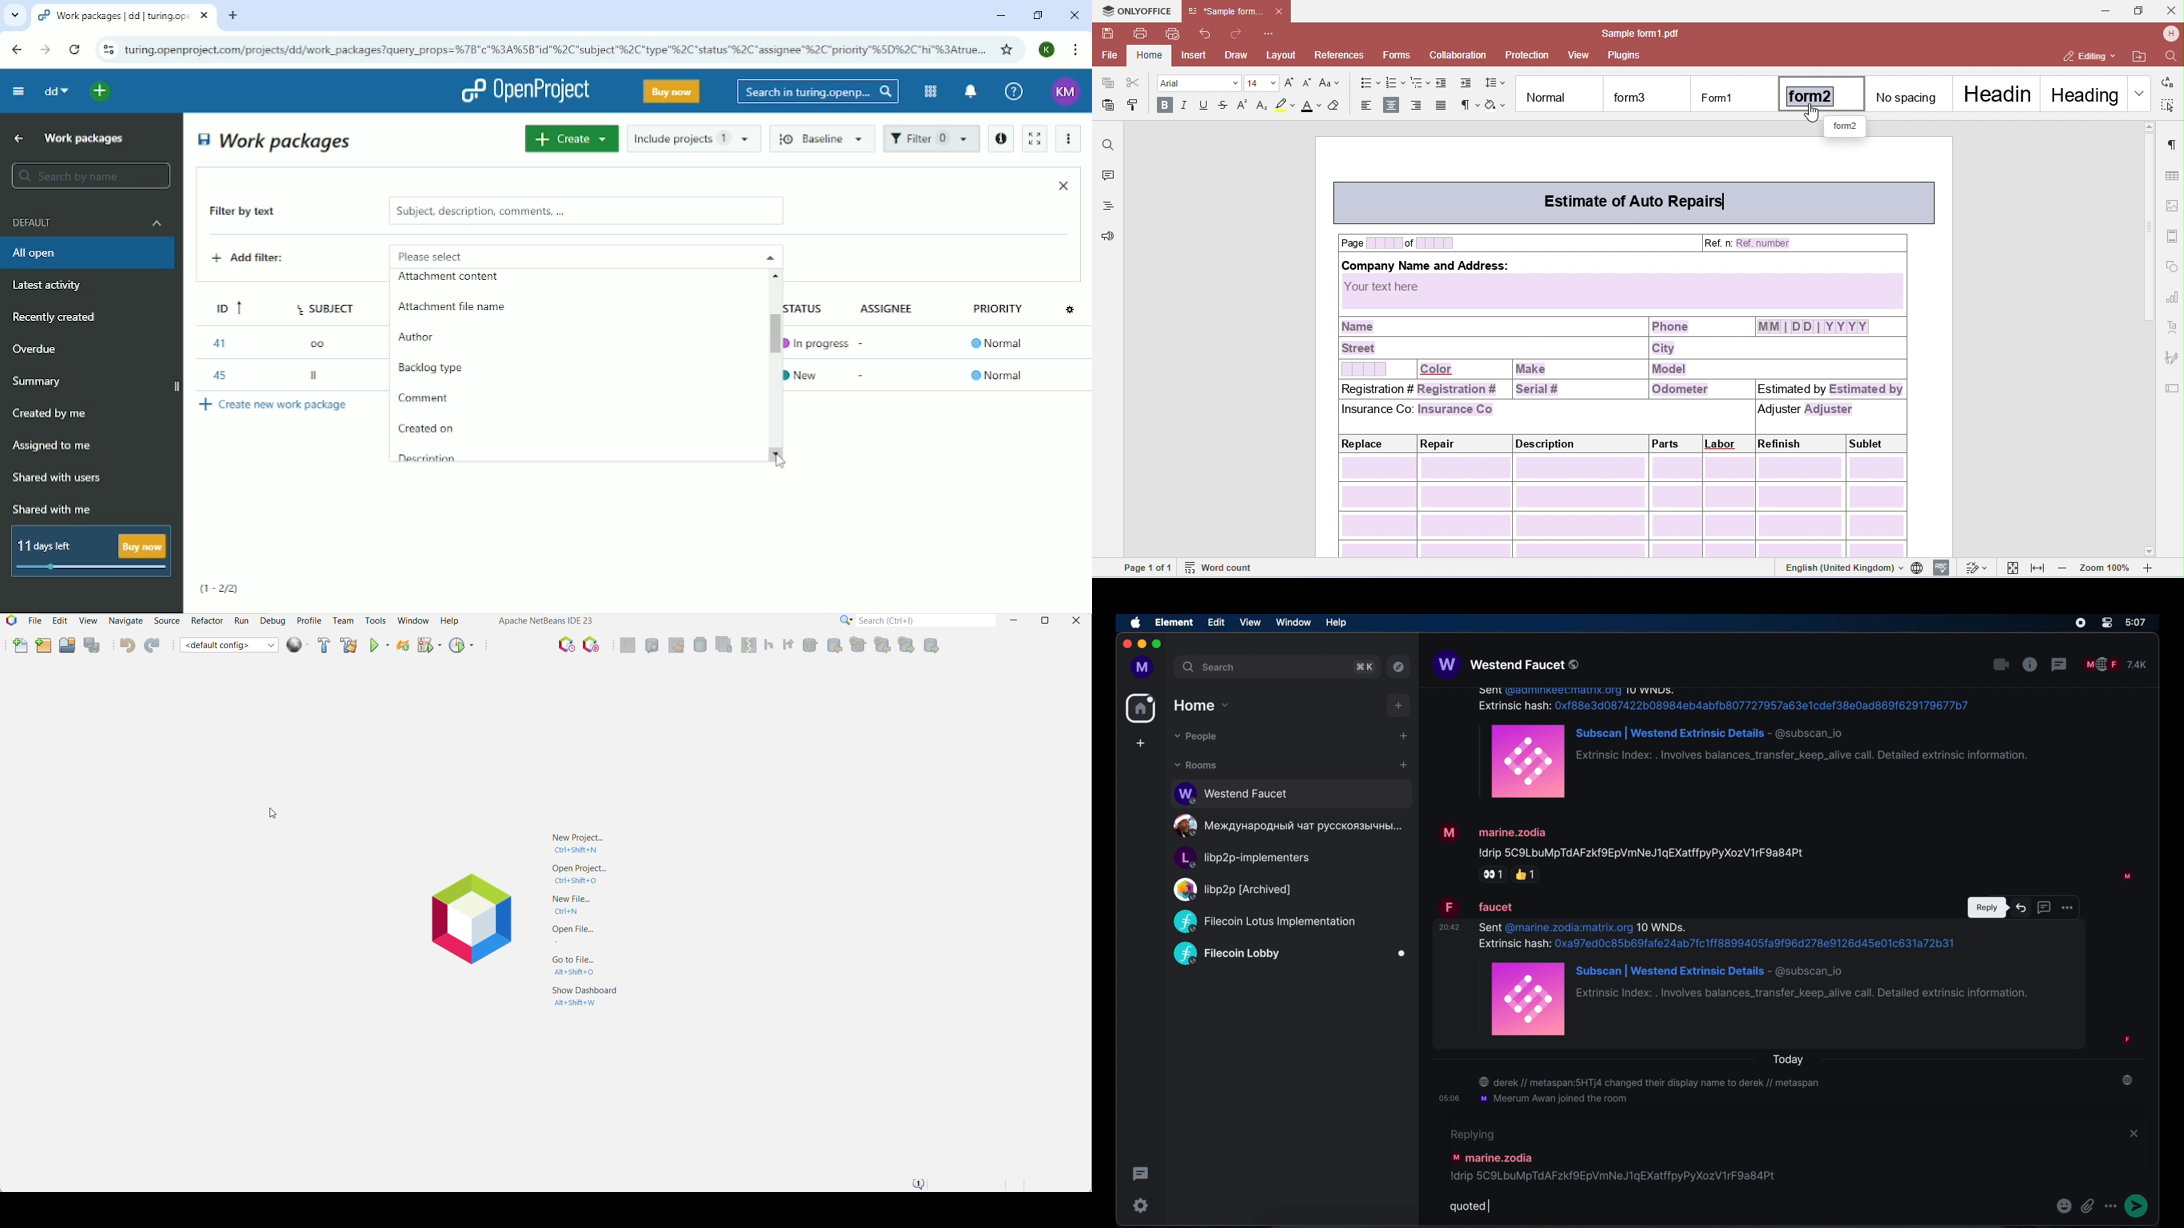  I want to click on public room properties, so click(2031, 665).